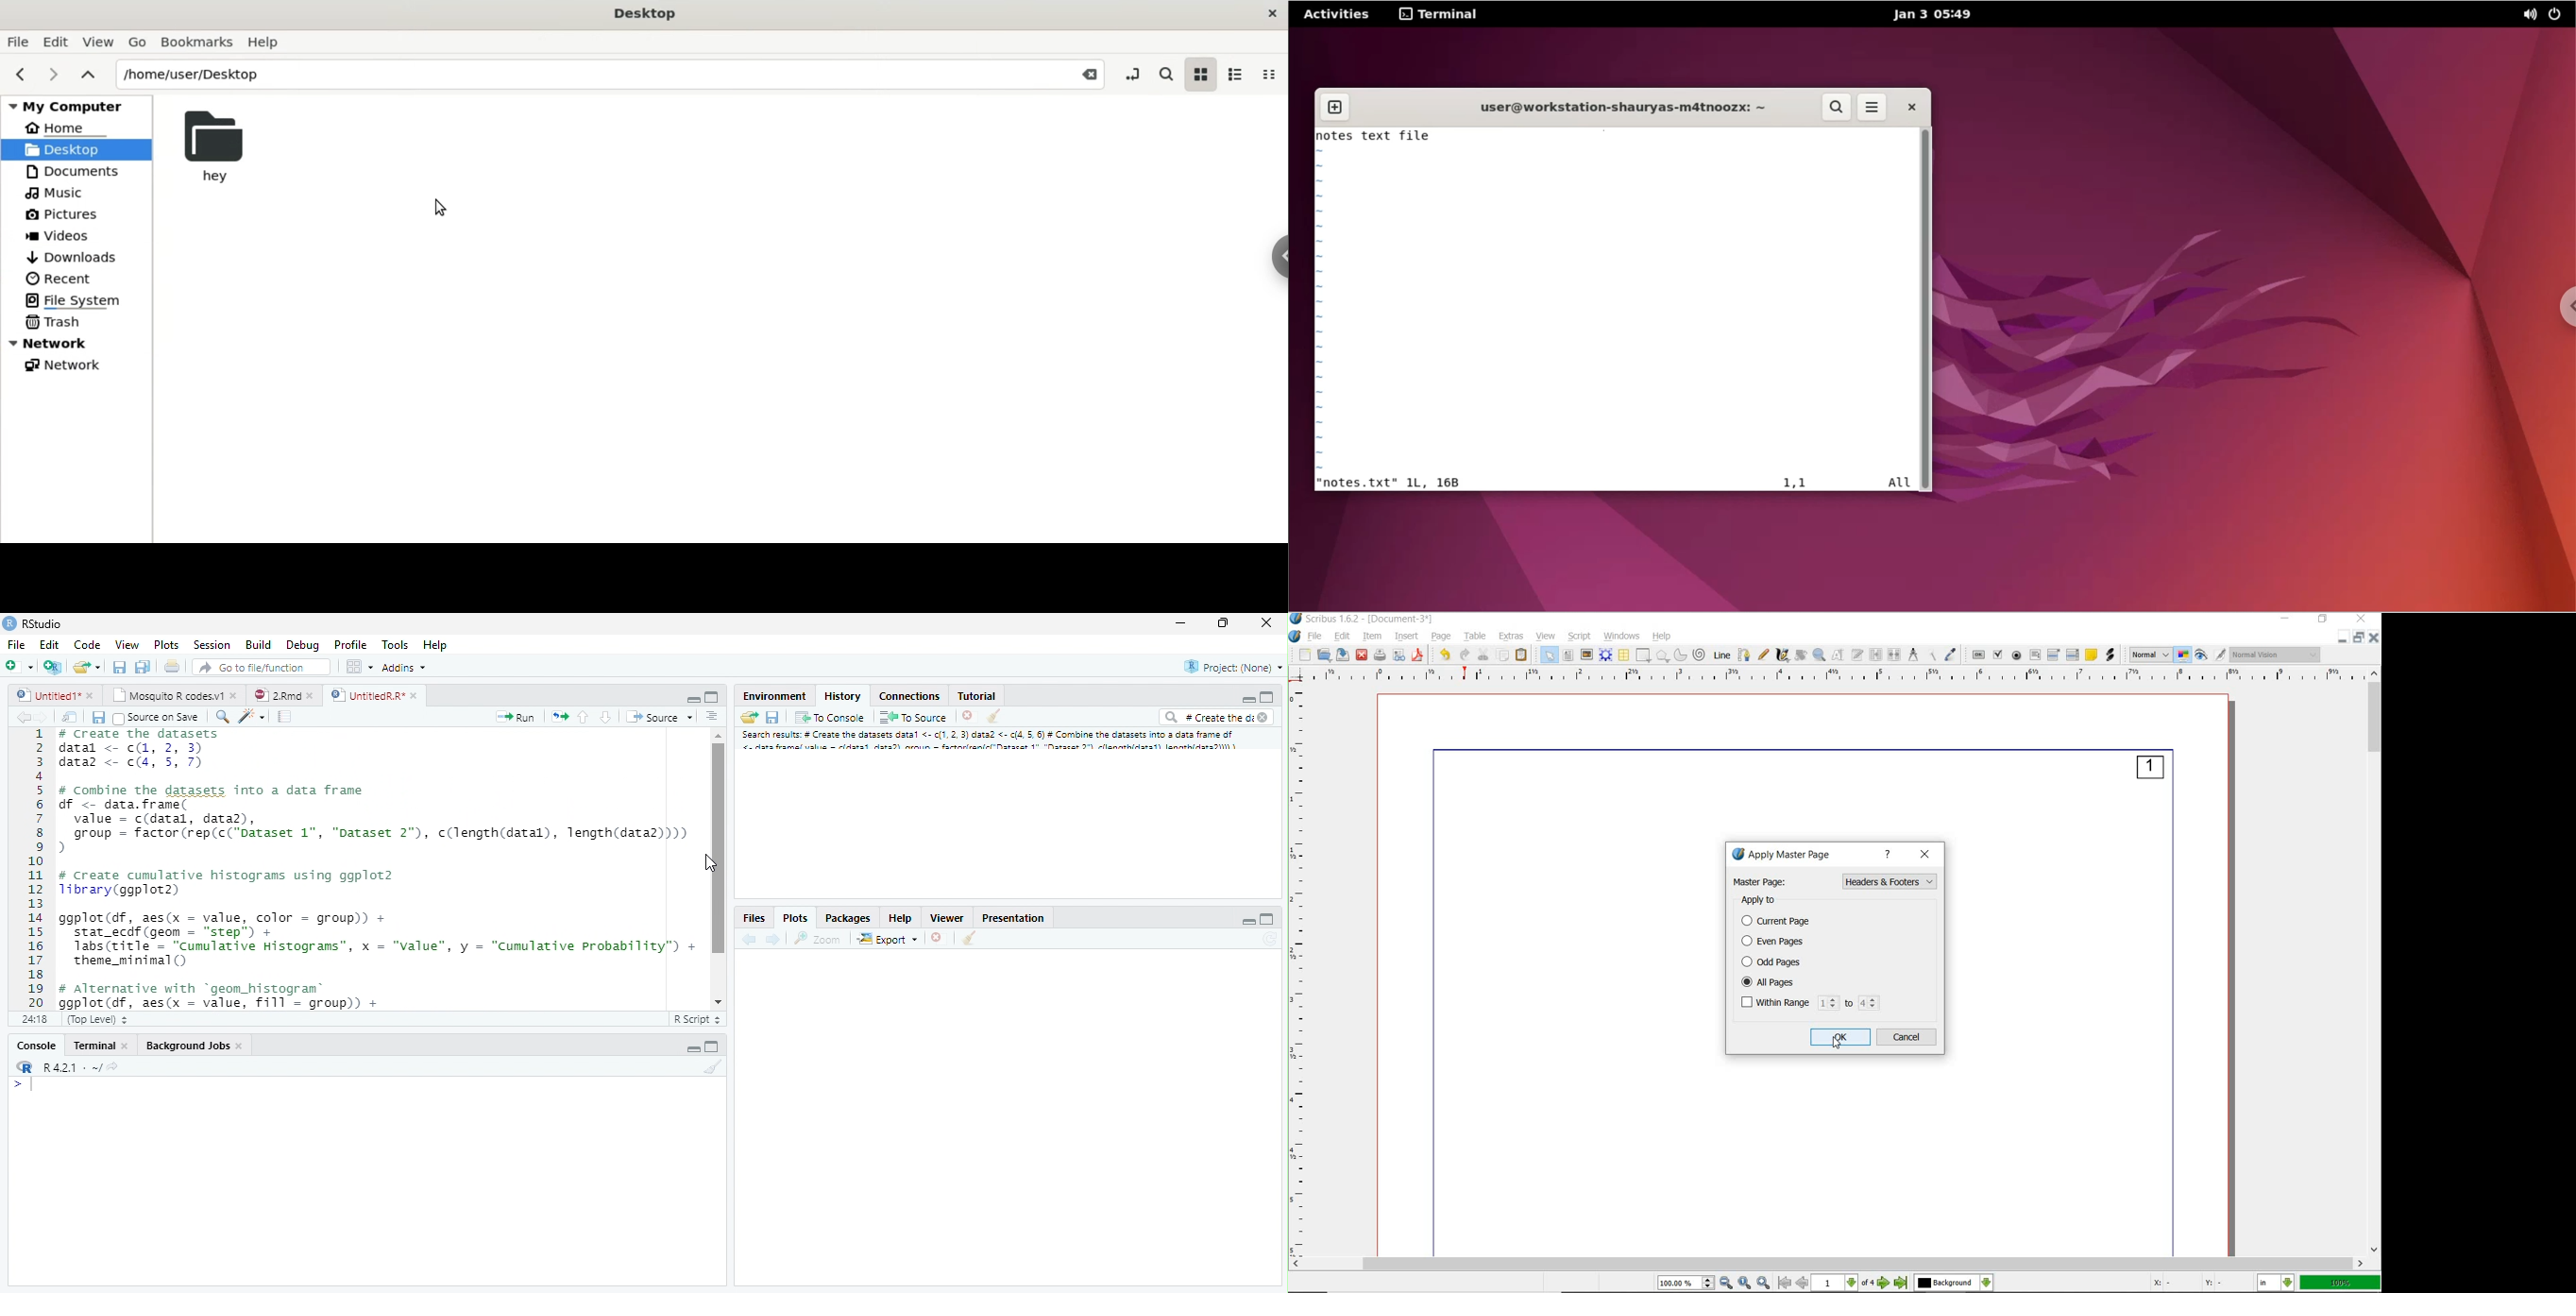 This screenshot has width=2576, height=1316. What do you see at coordinates (1841, 1037) in the screenshot?
I see `ok` at bounding box center [1841, 1037].